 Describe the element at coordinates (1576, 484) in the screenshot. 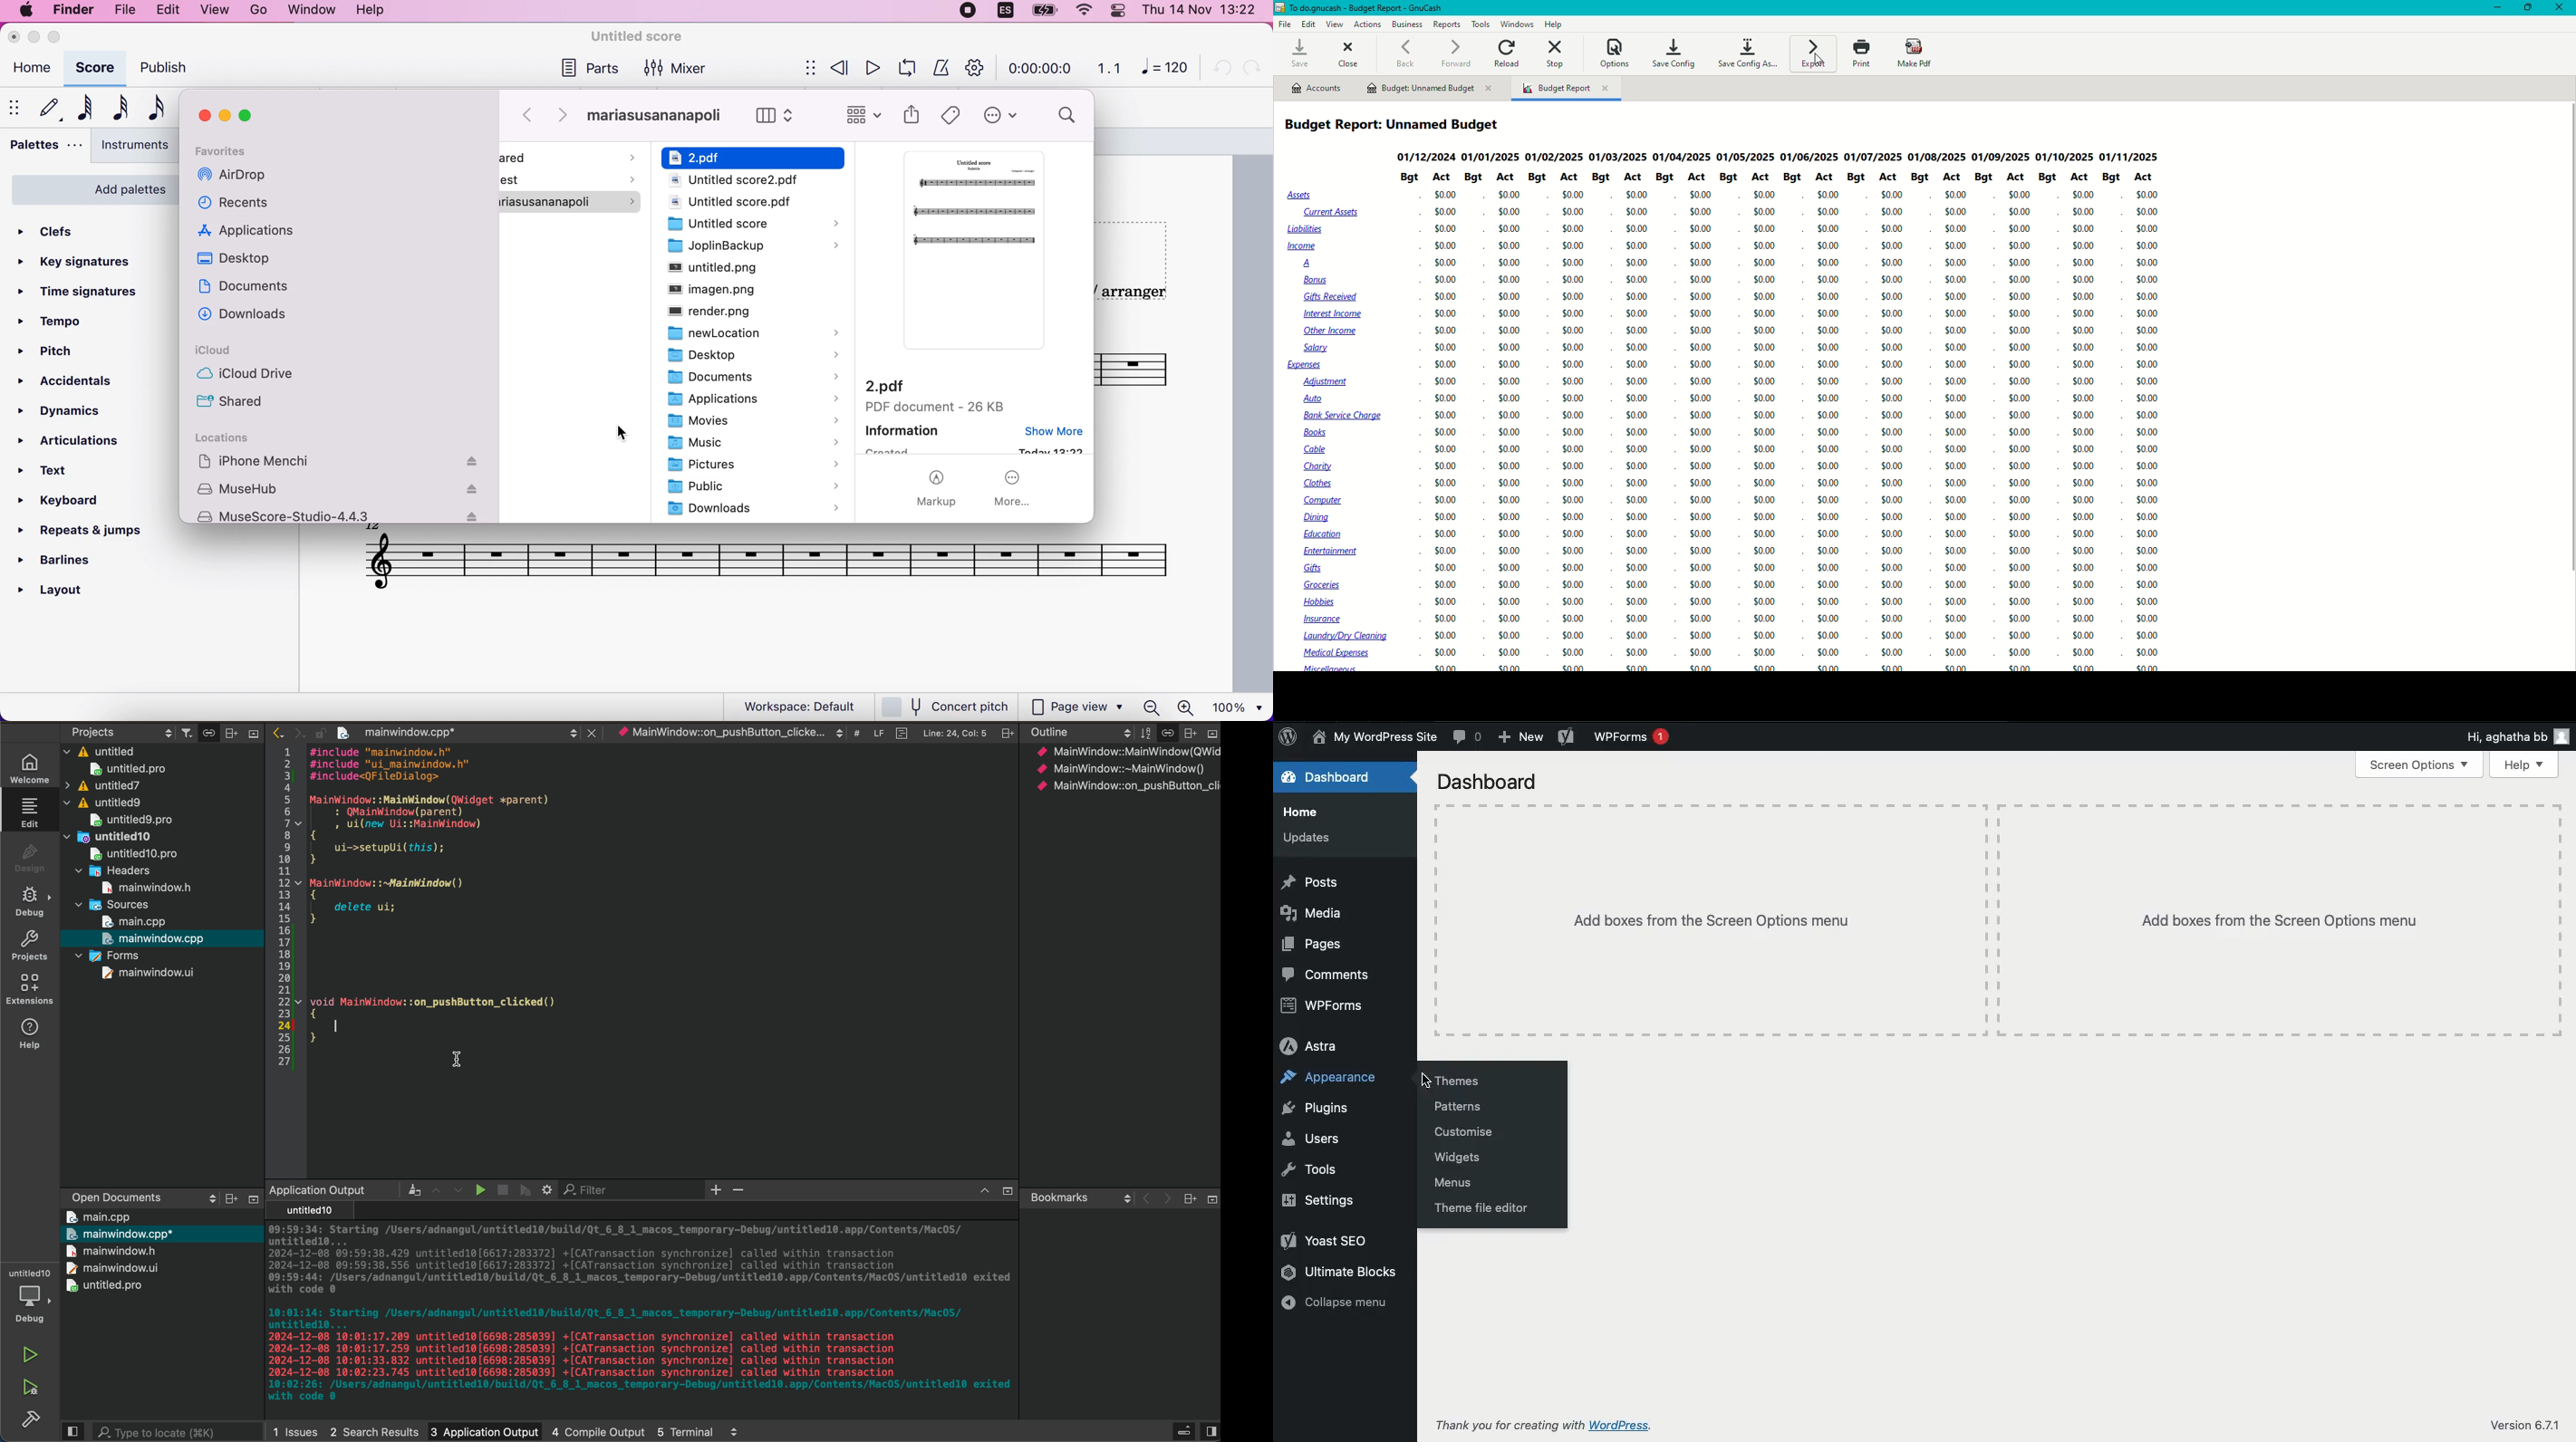

I see `$0.00` at that location.